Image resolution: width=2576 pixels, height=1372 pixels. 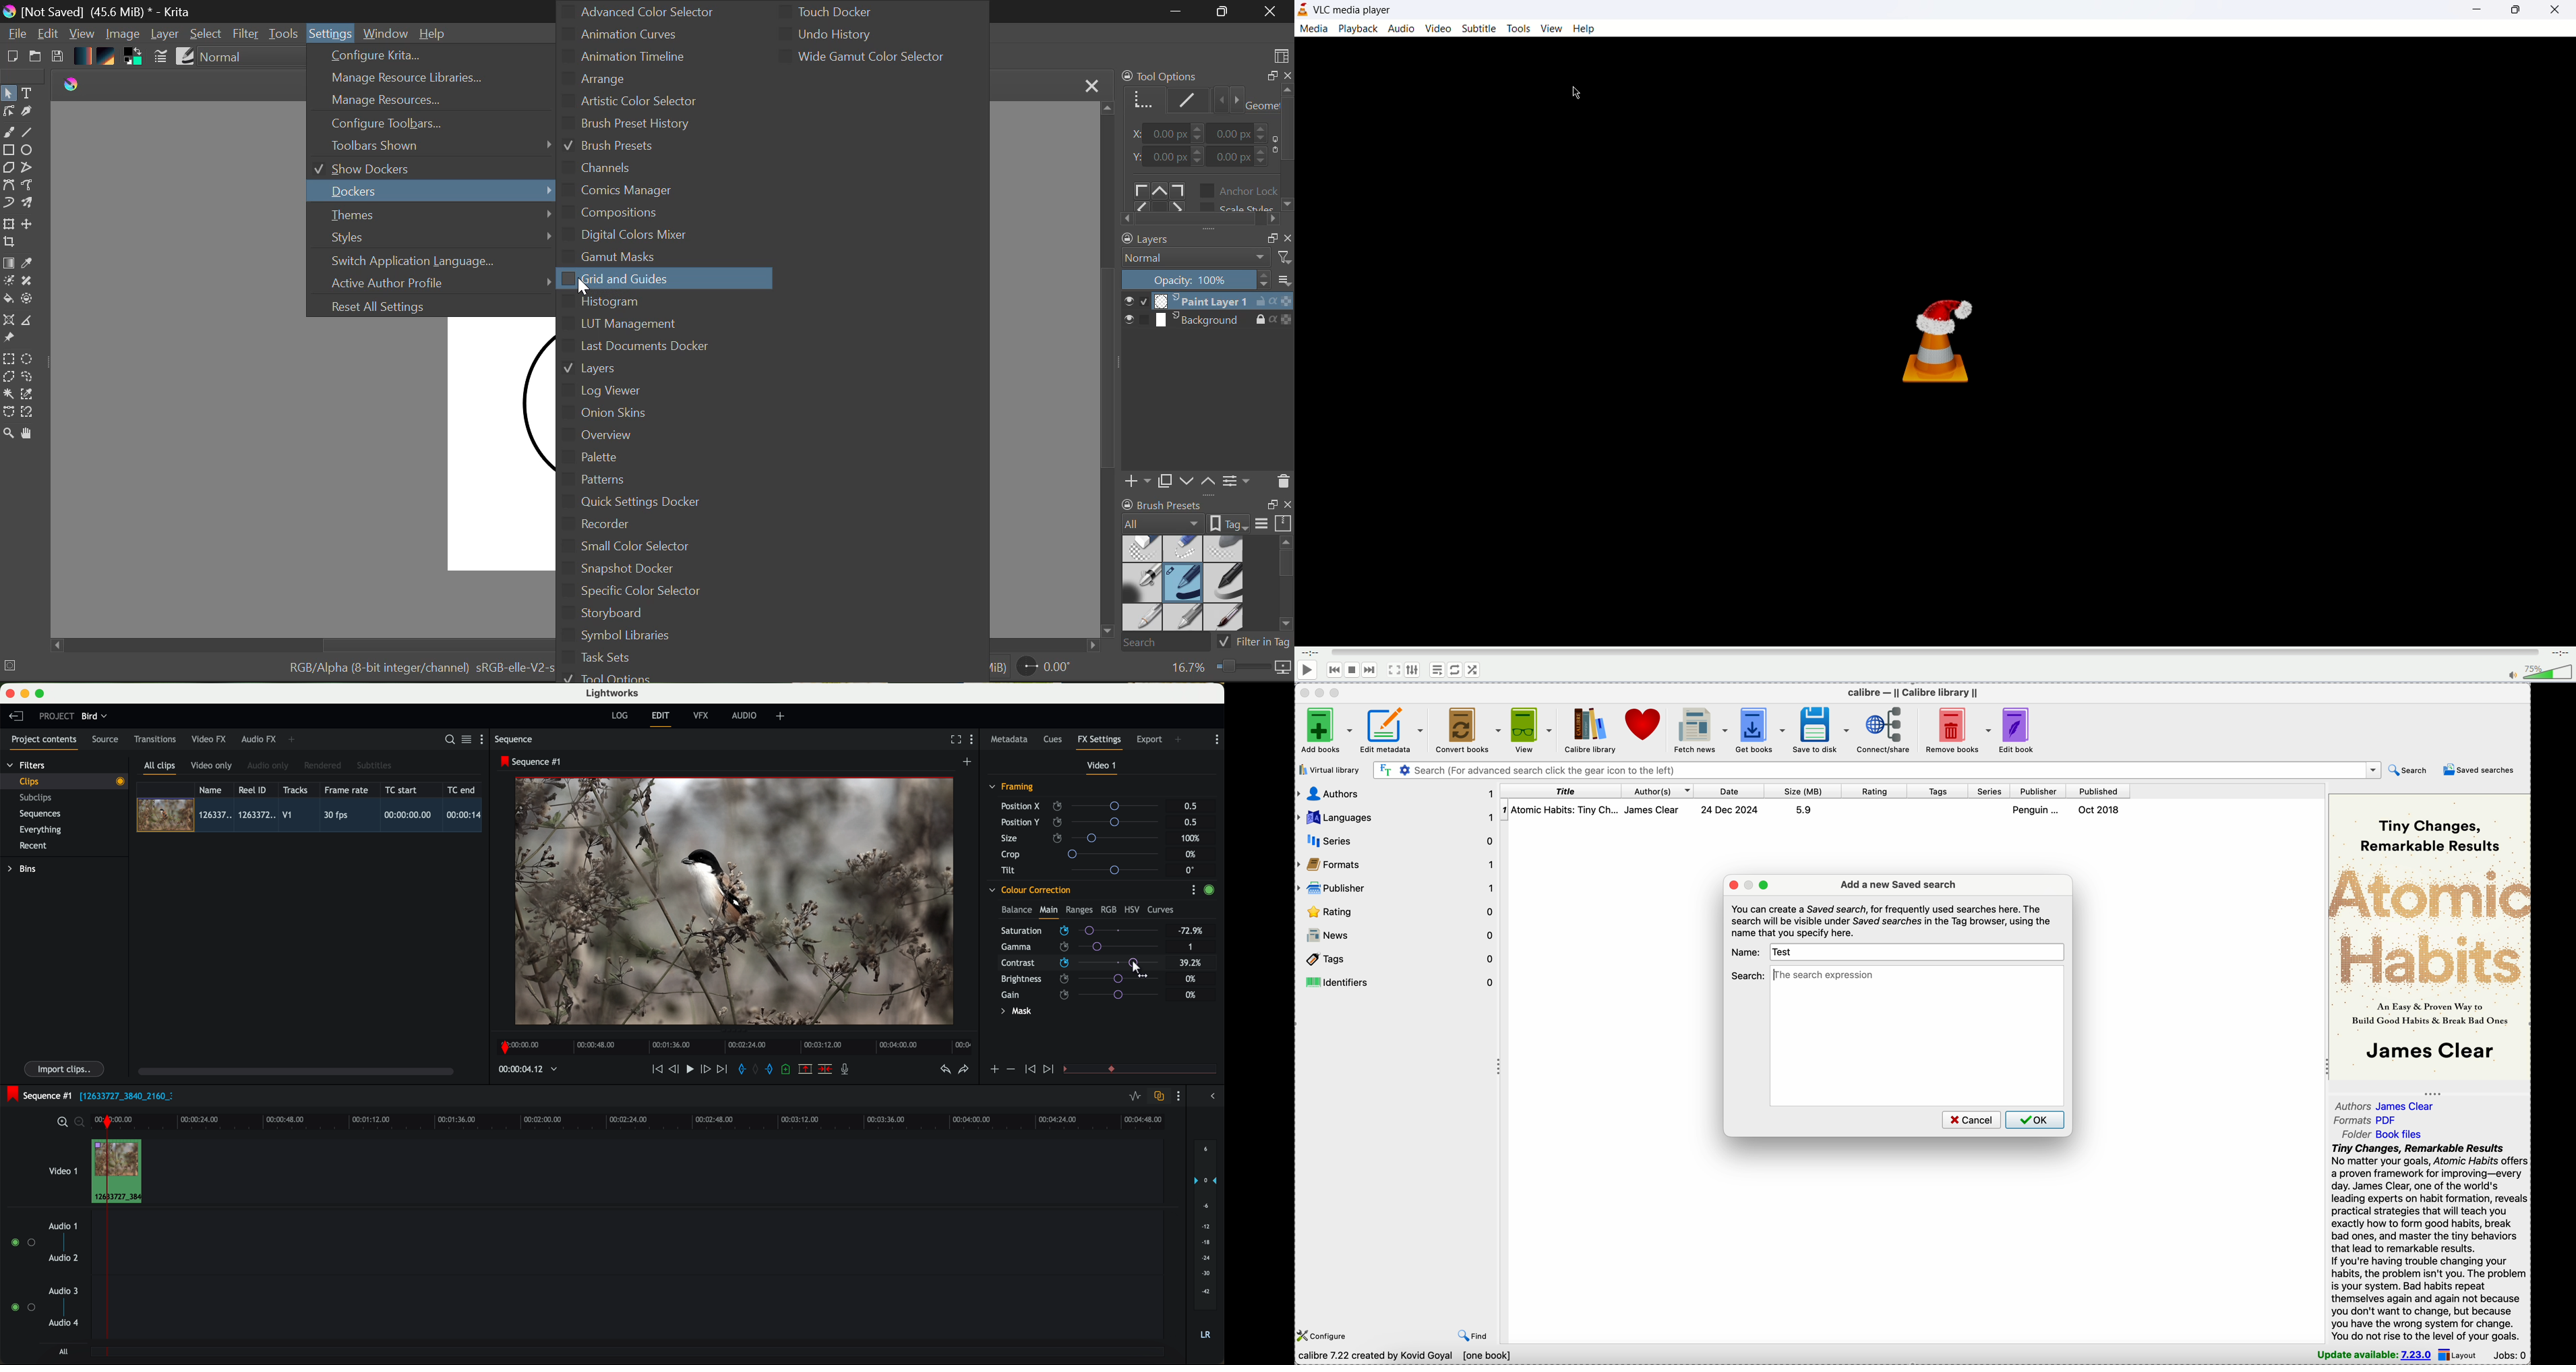 I want to click on convert books, so click(x=1467, y=729).